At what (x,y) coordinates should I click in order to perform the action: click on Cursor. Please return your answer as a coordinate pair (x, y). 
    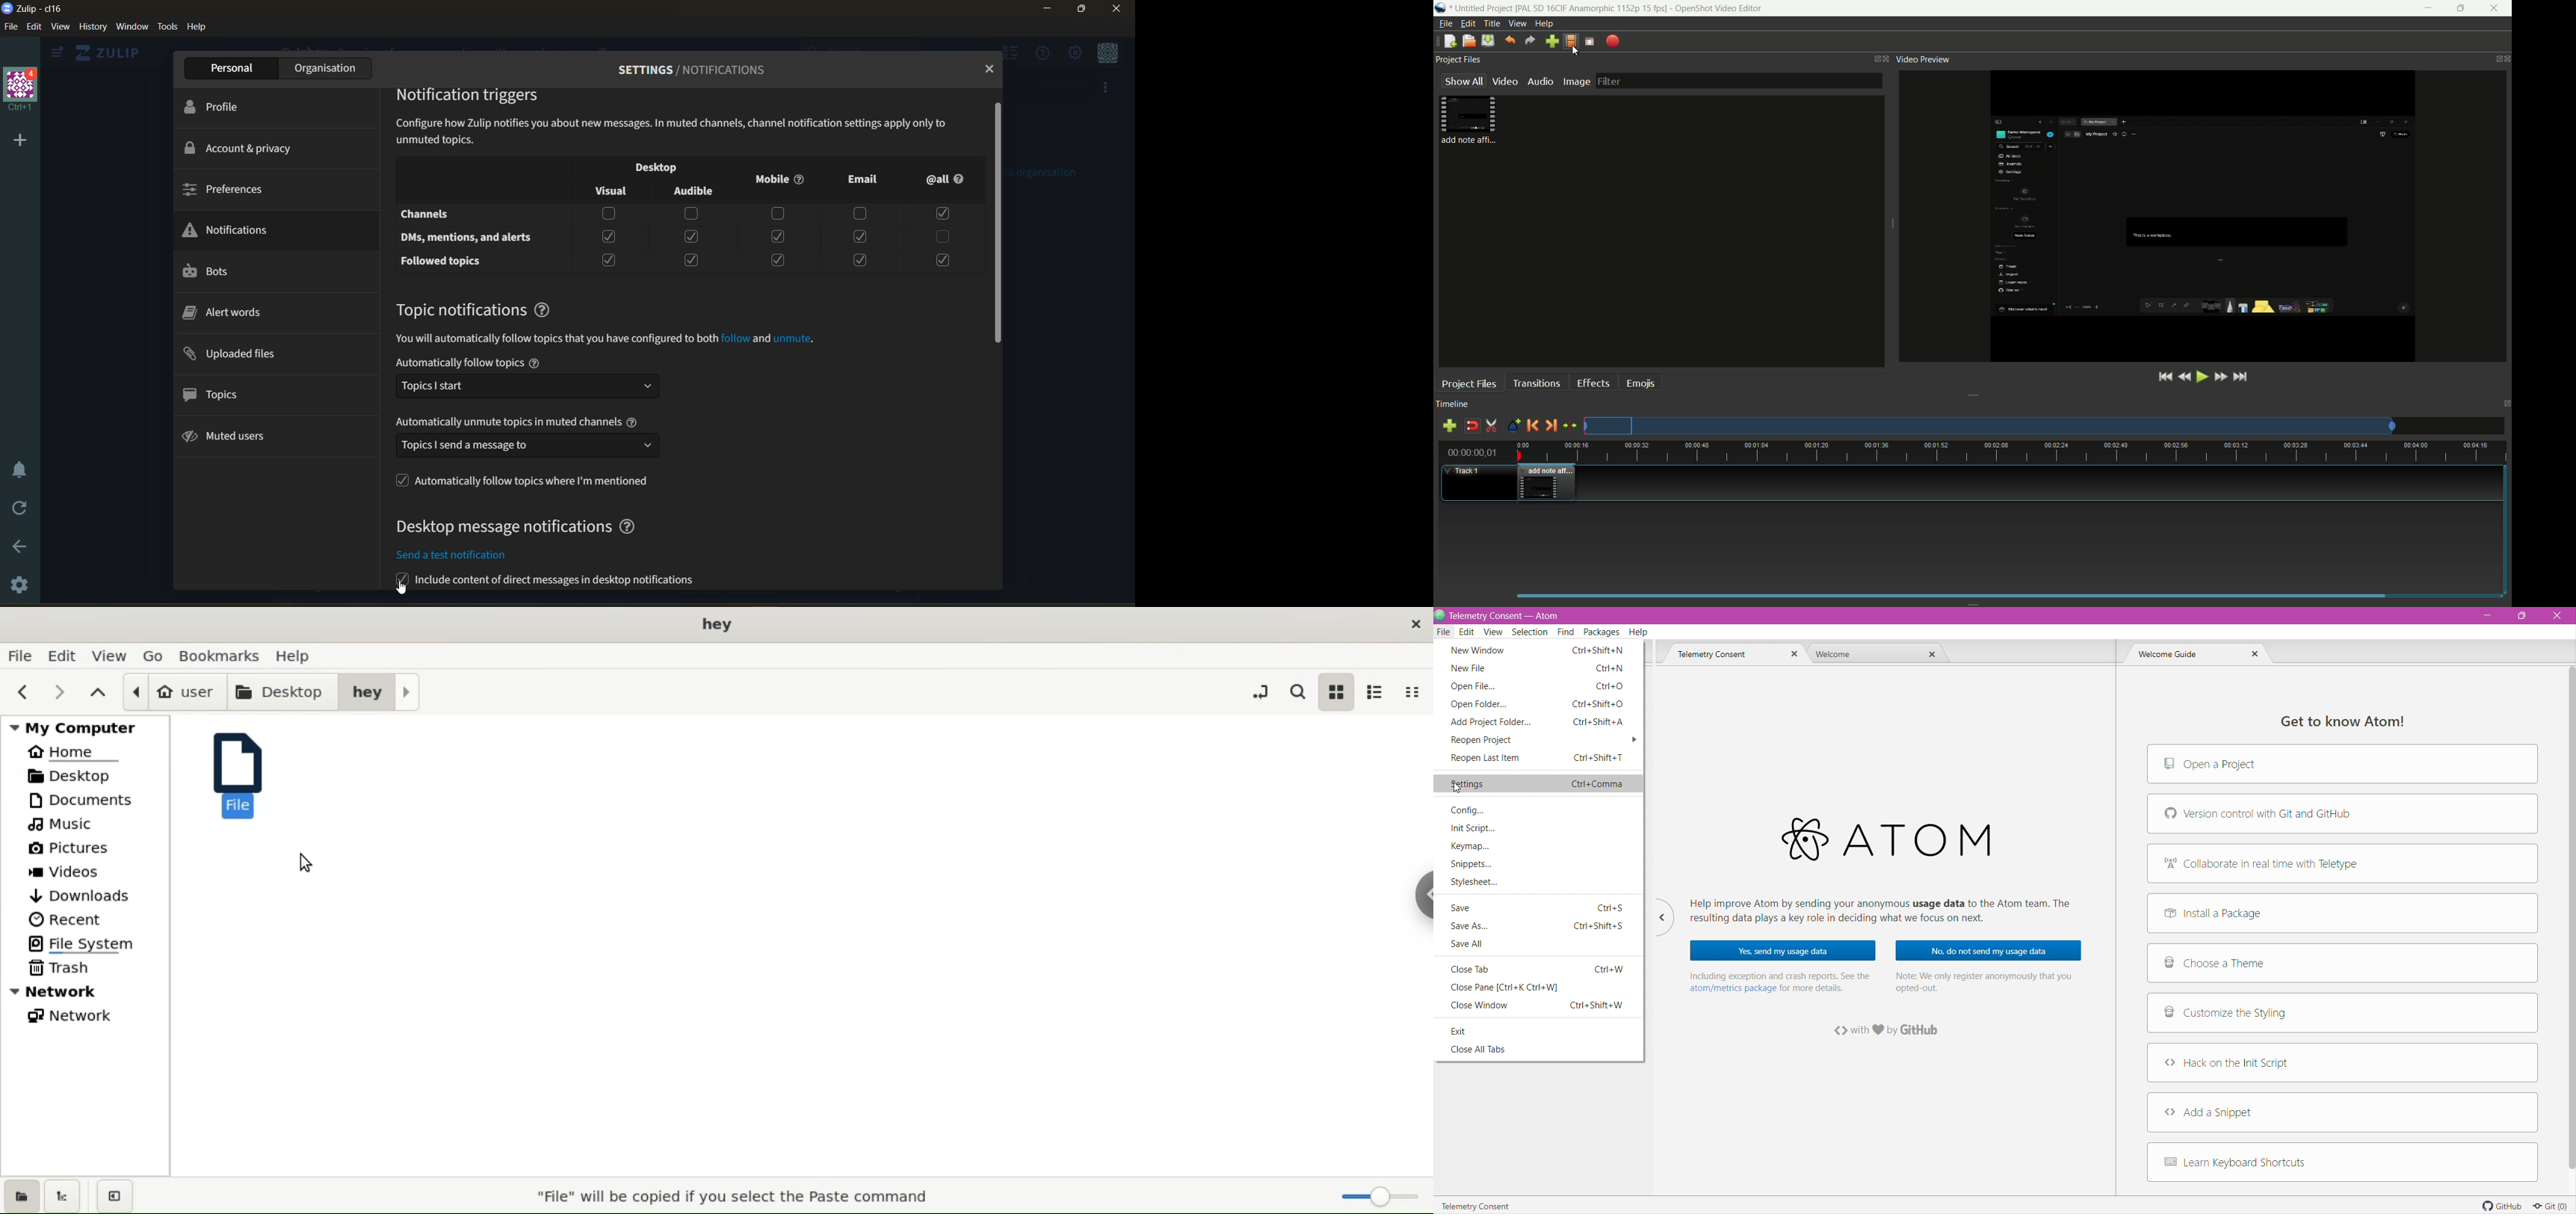
    Looking at the image, I should click on (1454, 788).